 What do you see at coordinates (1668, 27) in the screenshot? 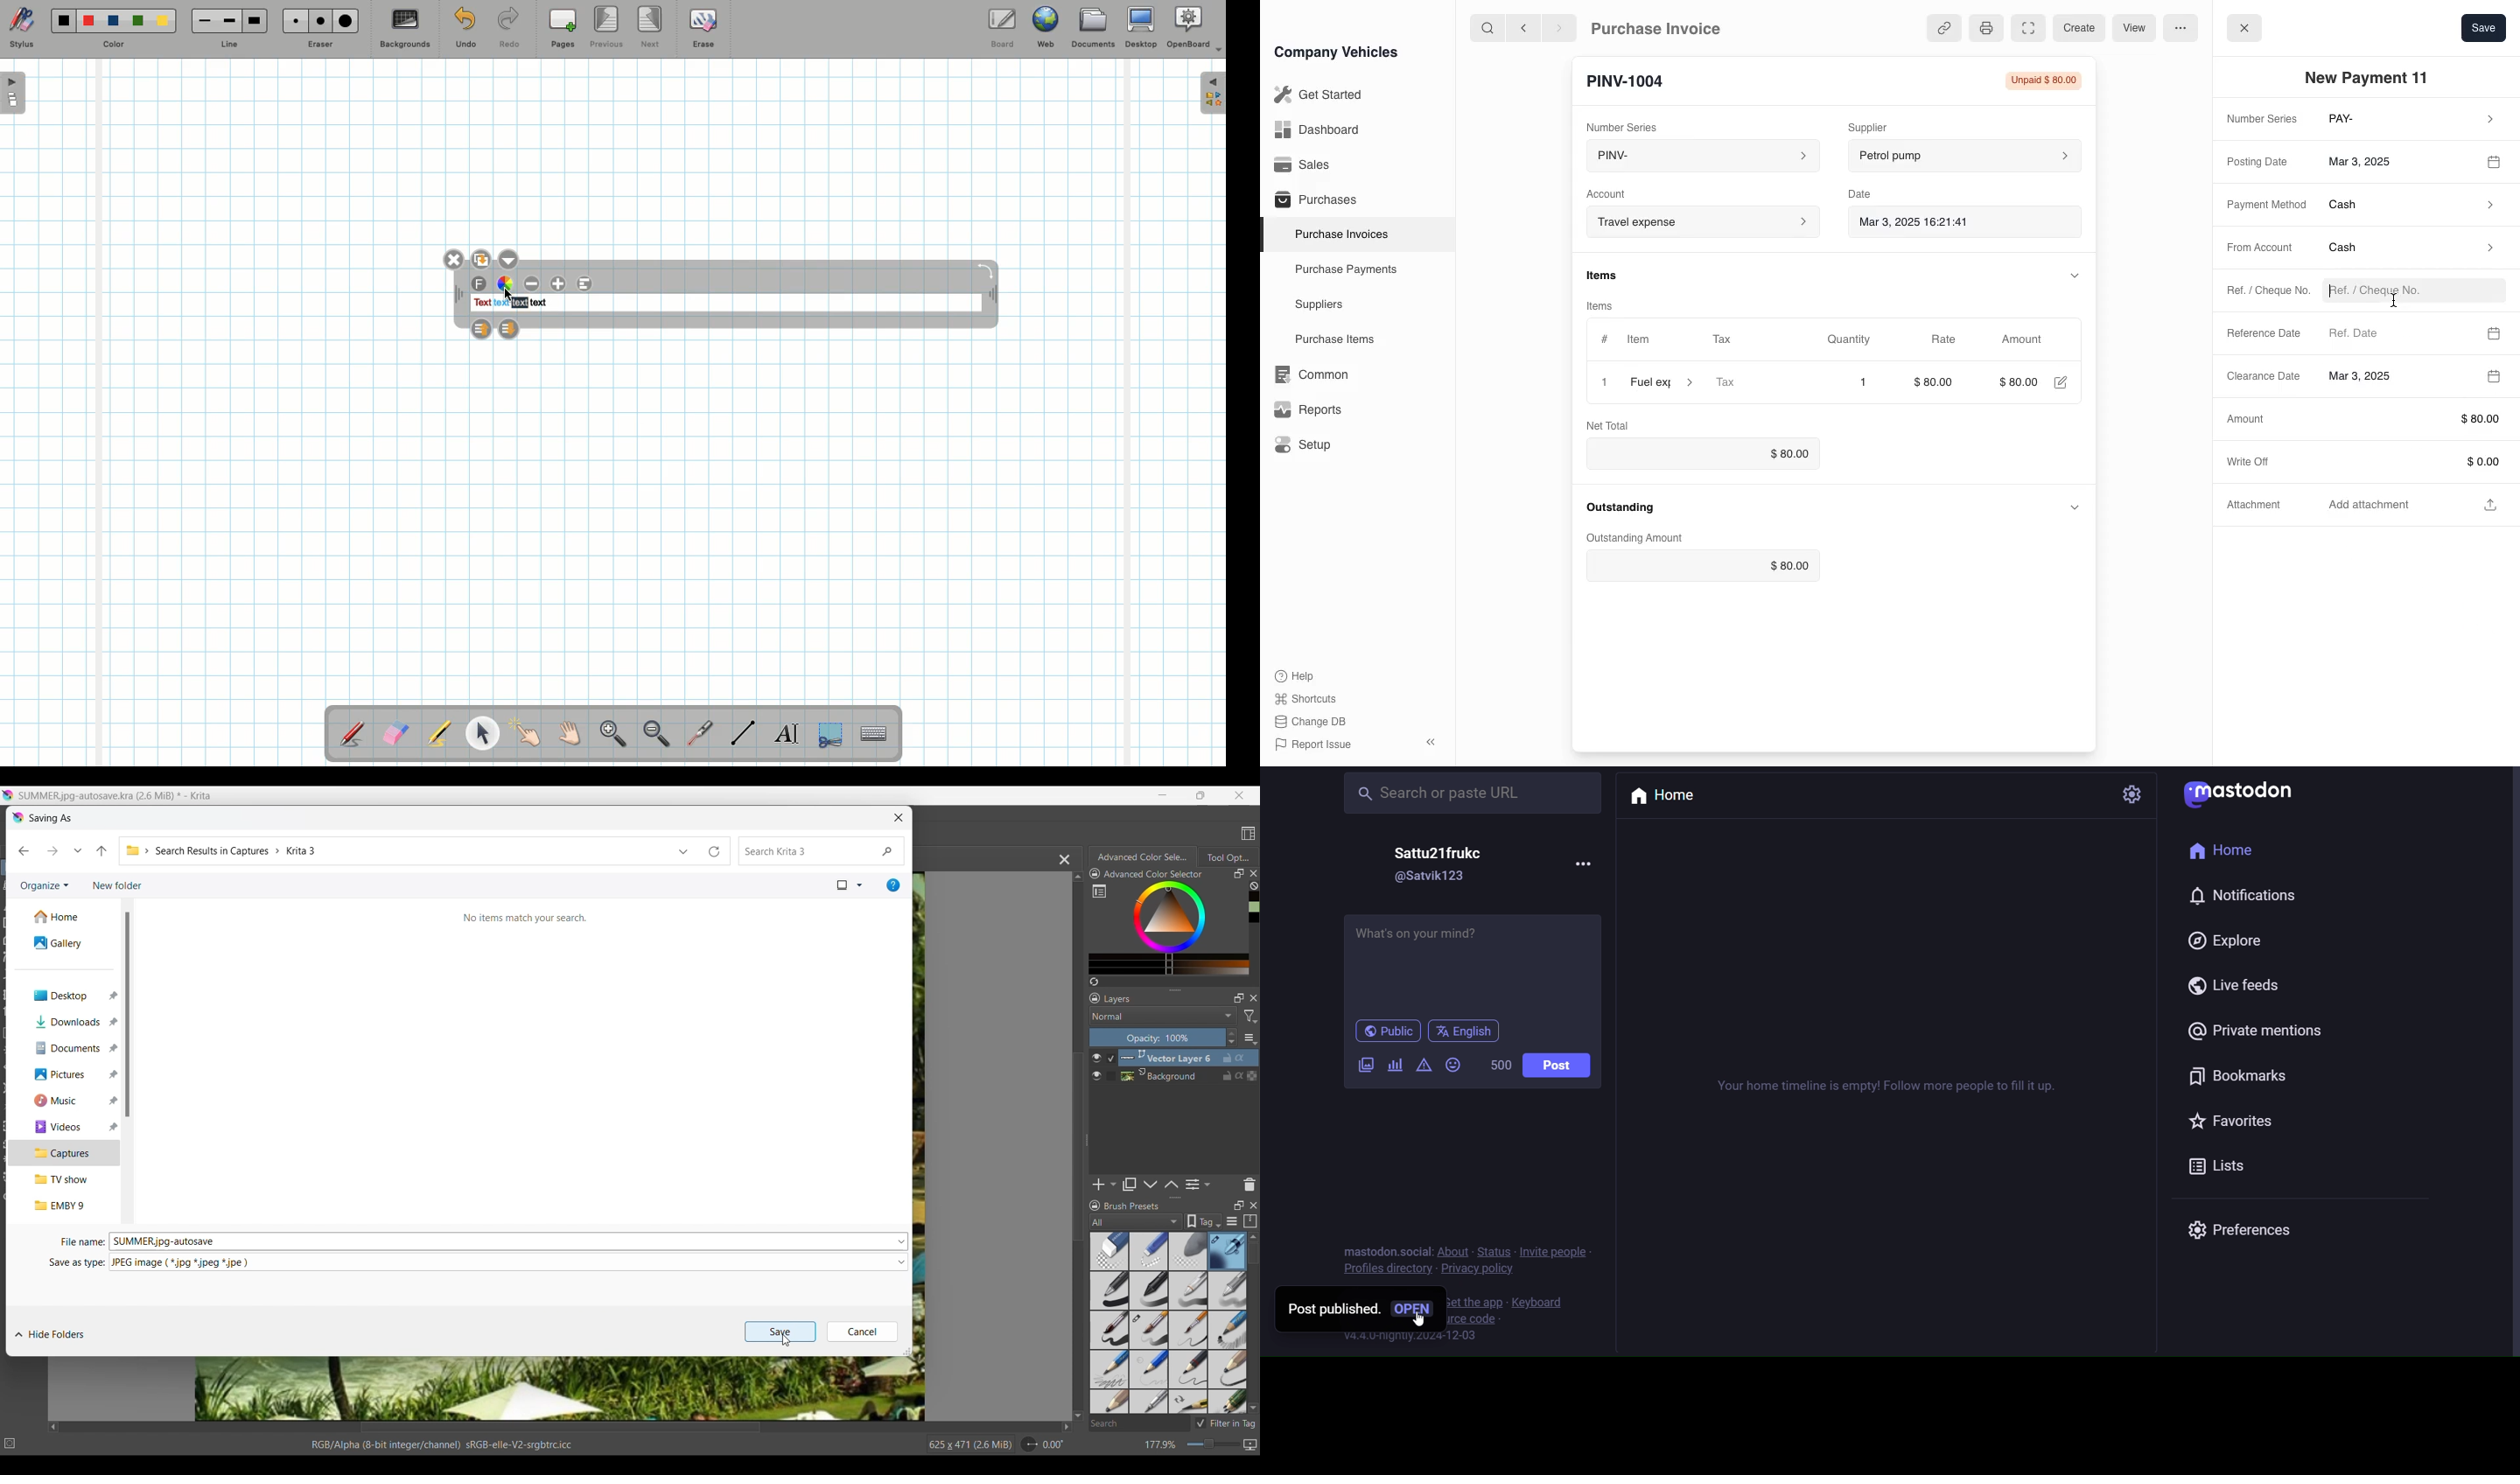
I see `Purchase Invoice` at bounding box center [1668, 27].